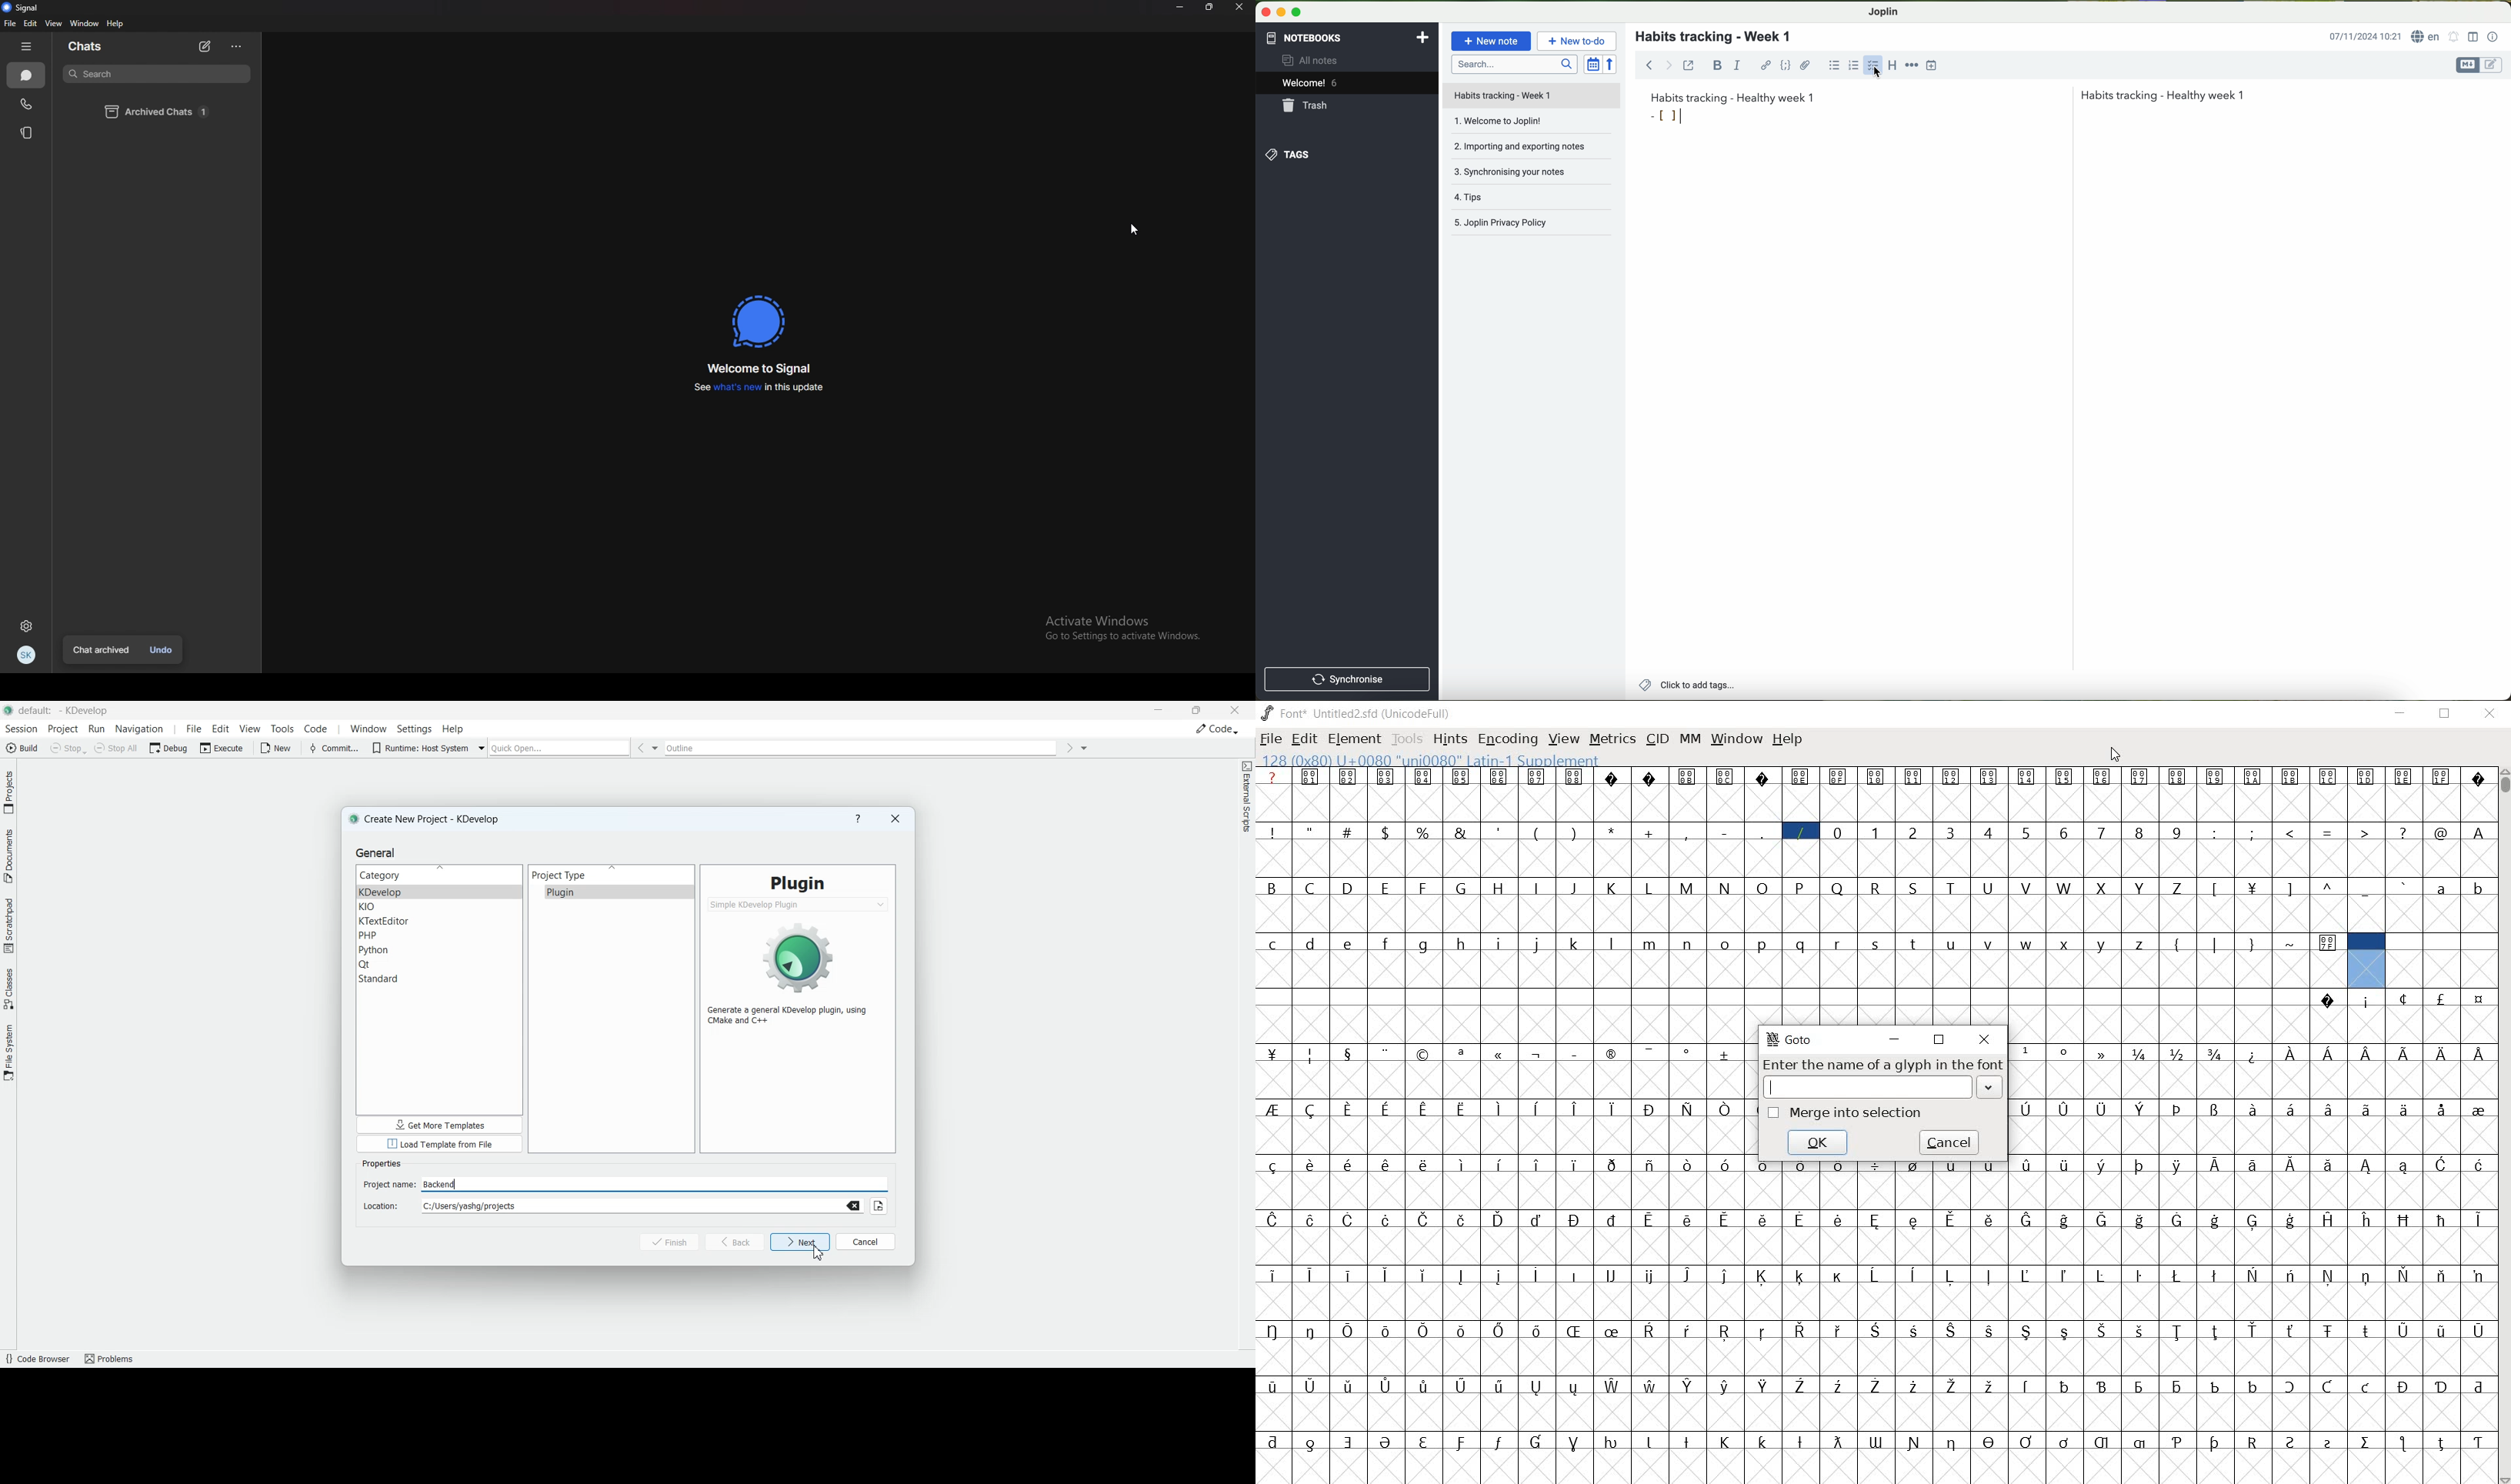  What do you see at coordinates (1839, 942) in the screenshot?
I see `r` at bounding box center [1839, 942].